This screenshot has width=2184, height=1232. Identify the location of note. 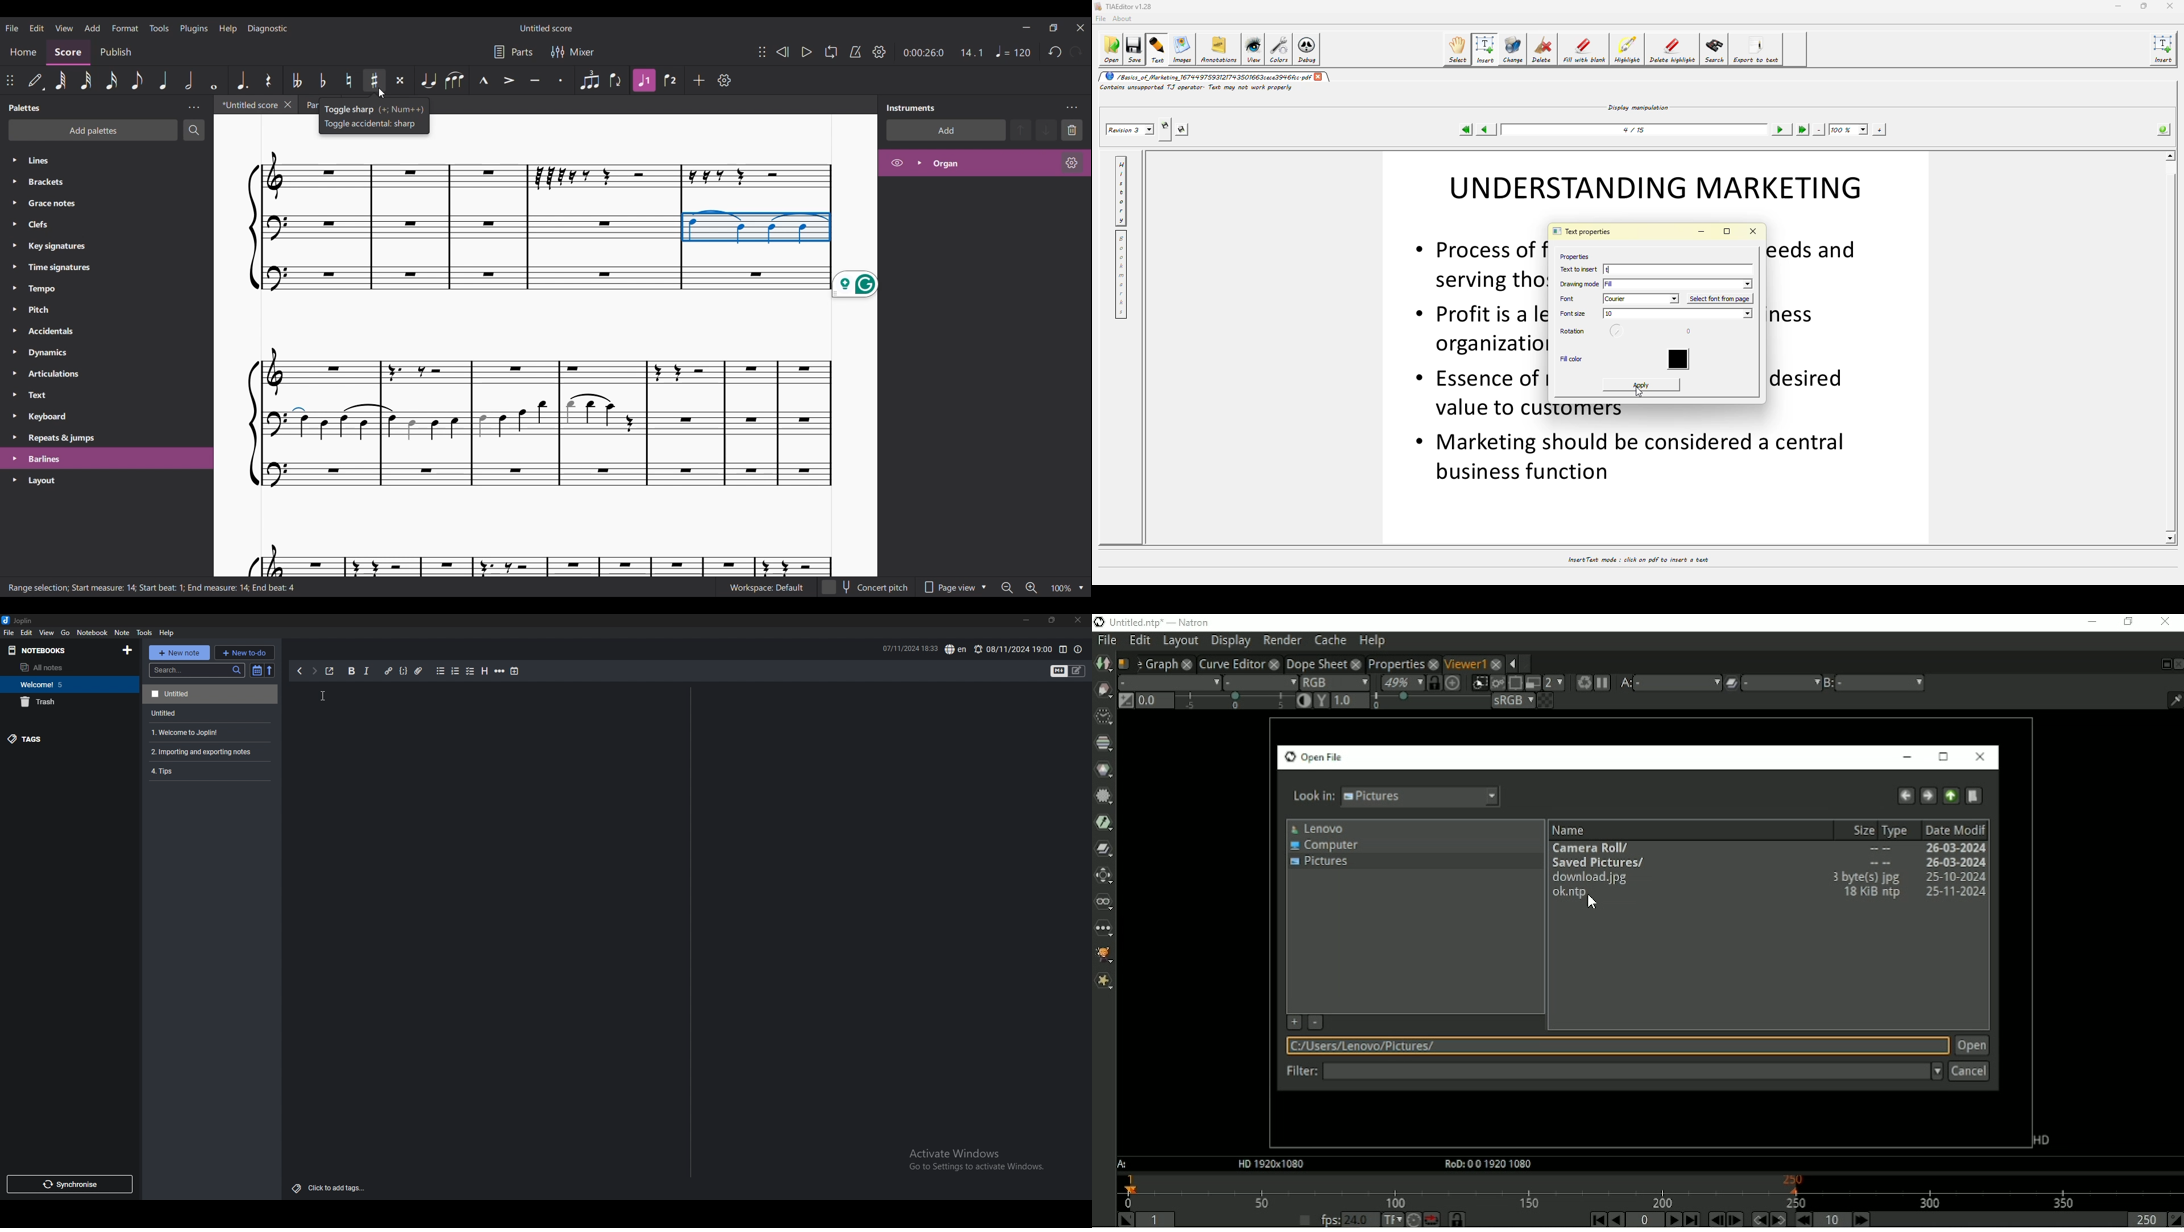
(123, 633).